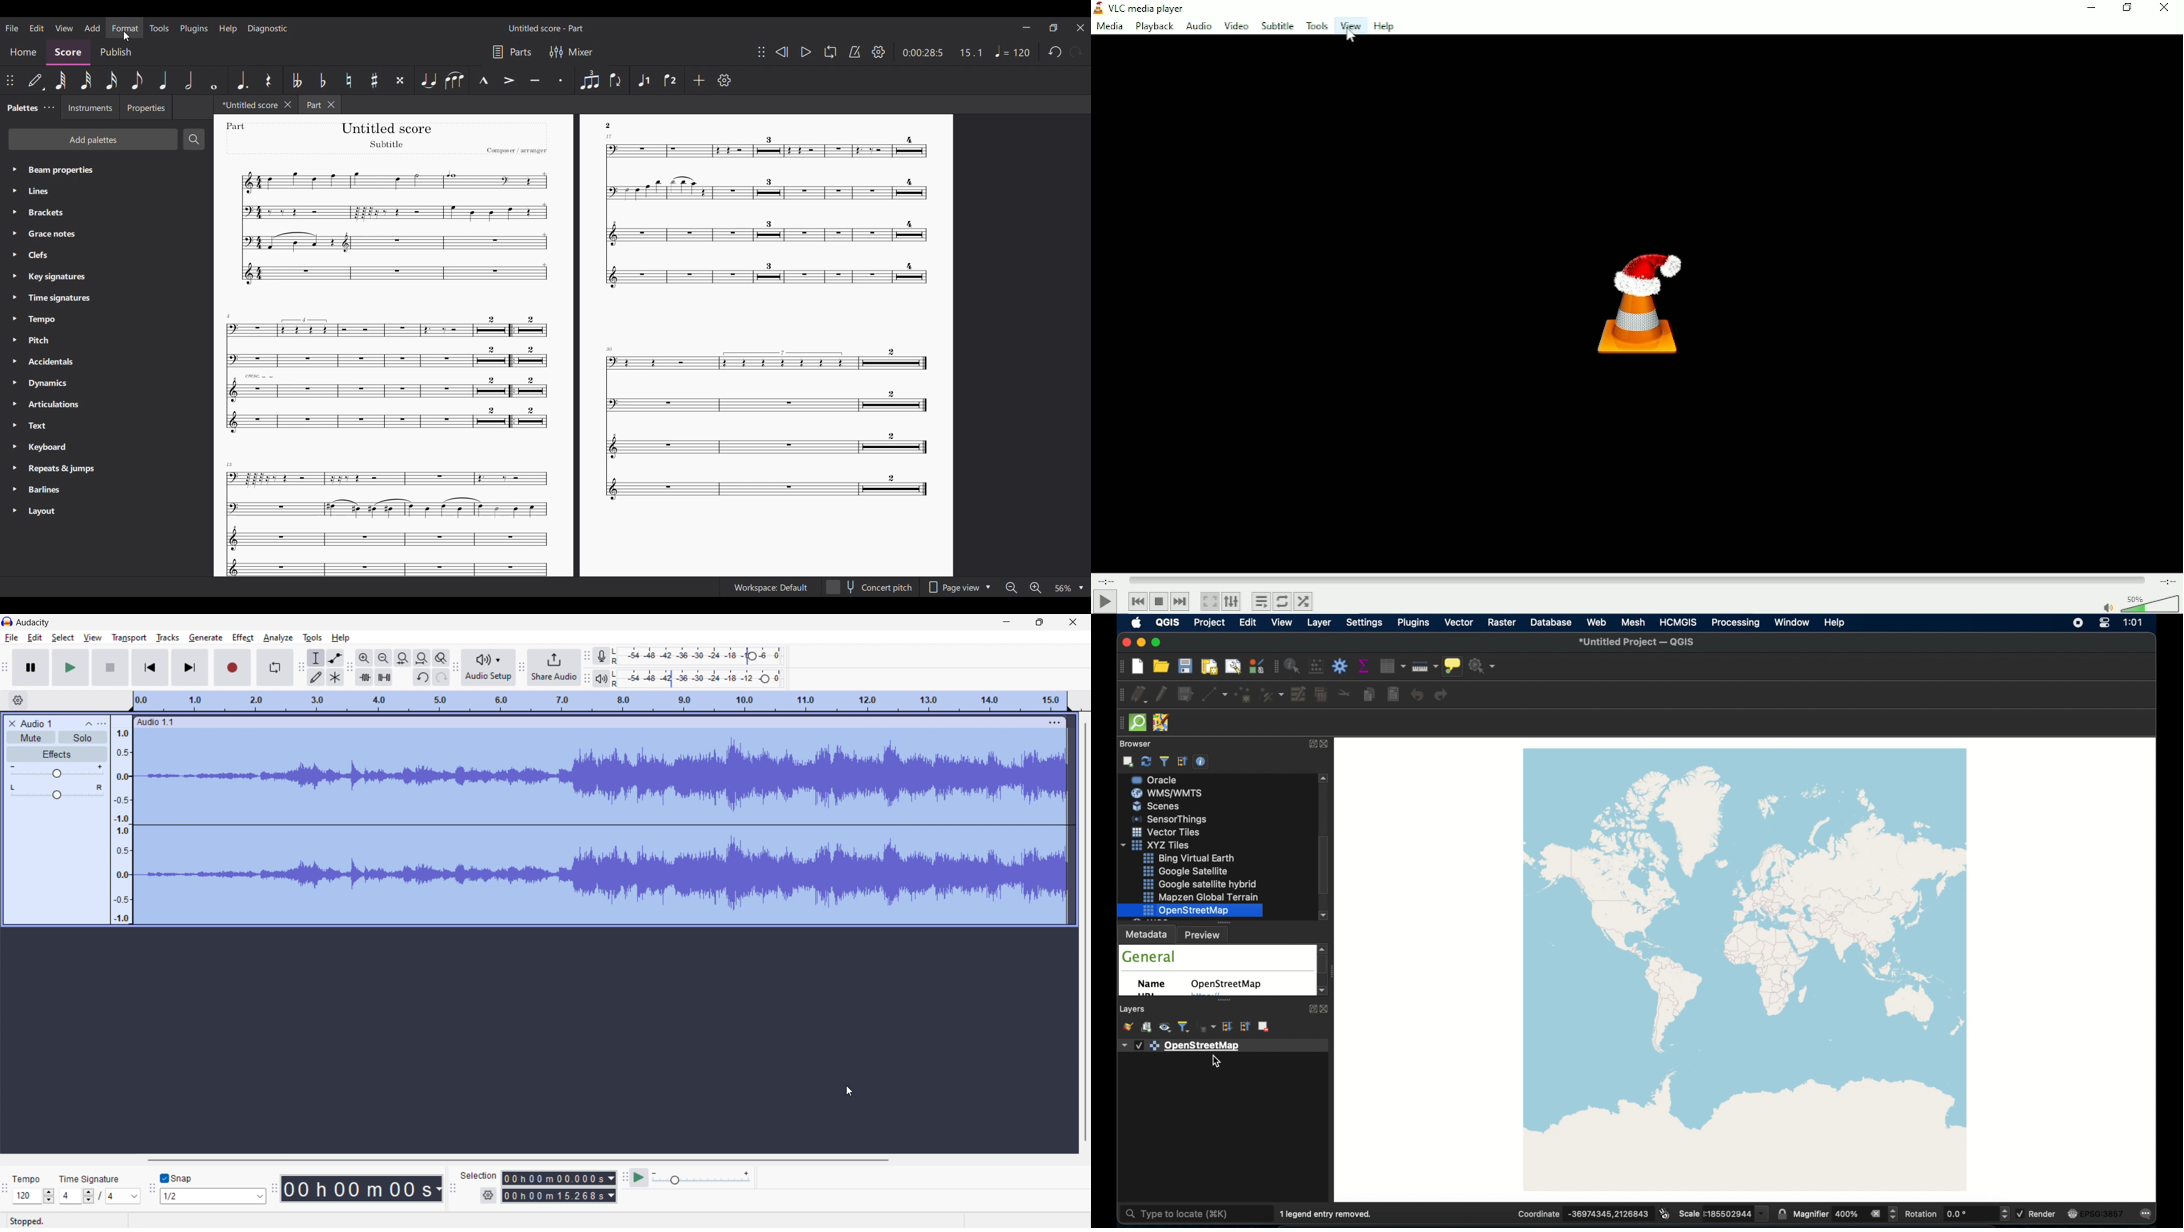 The height and width of the screenshot is (1232, 2184). Describe the element at coordinates (49, 425) in the screenshot. I see `Text` at that location.